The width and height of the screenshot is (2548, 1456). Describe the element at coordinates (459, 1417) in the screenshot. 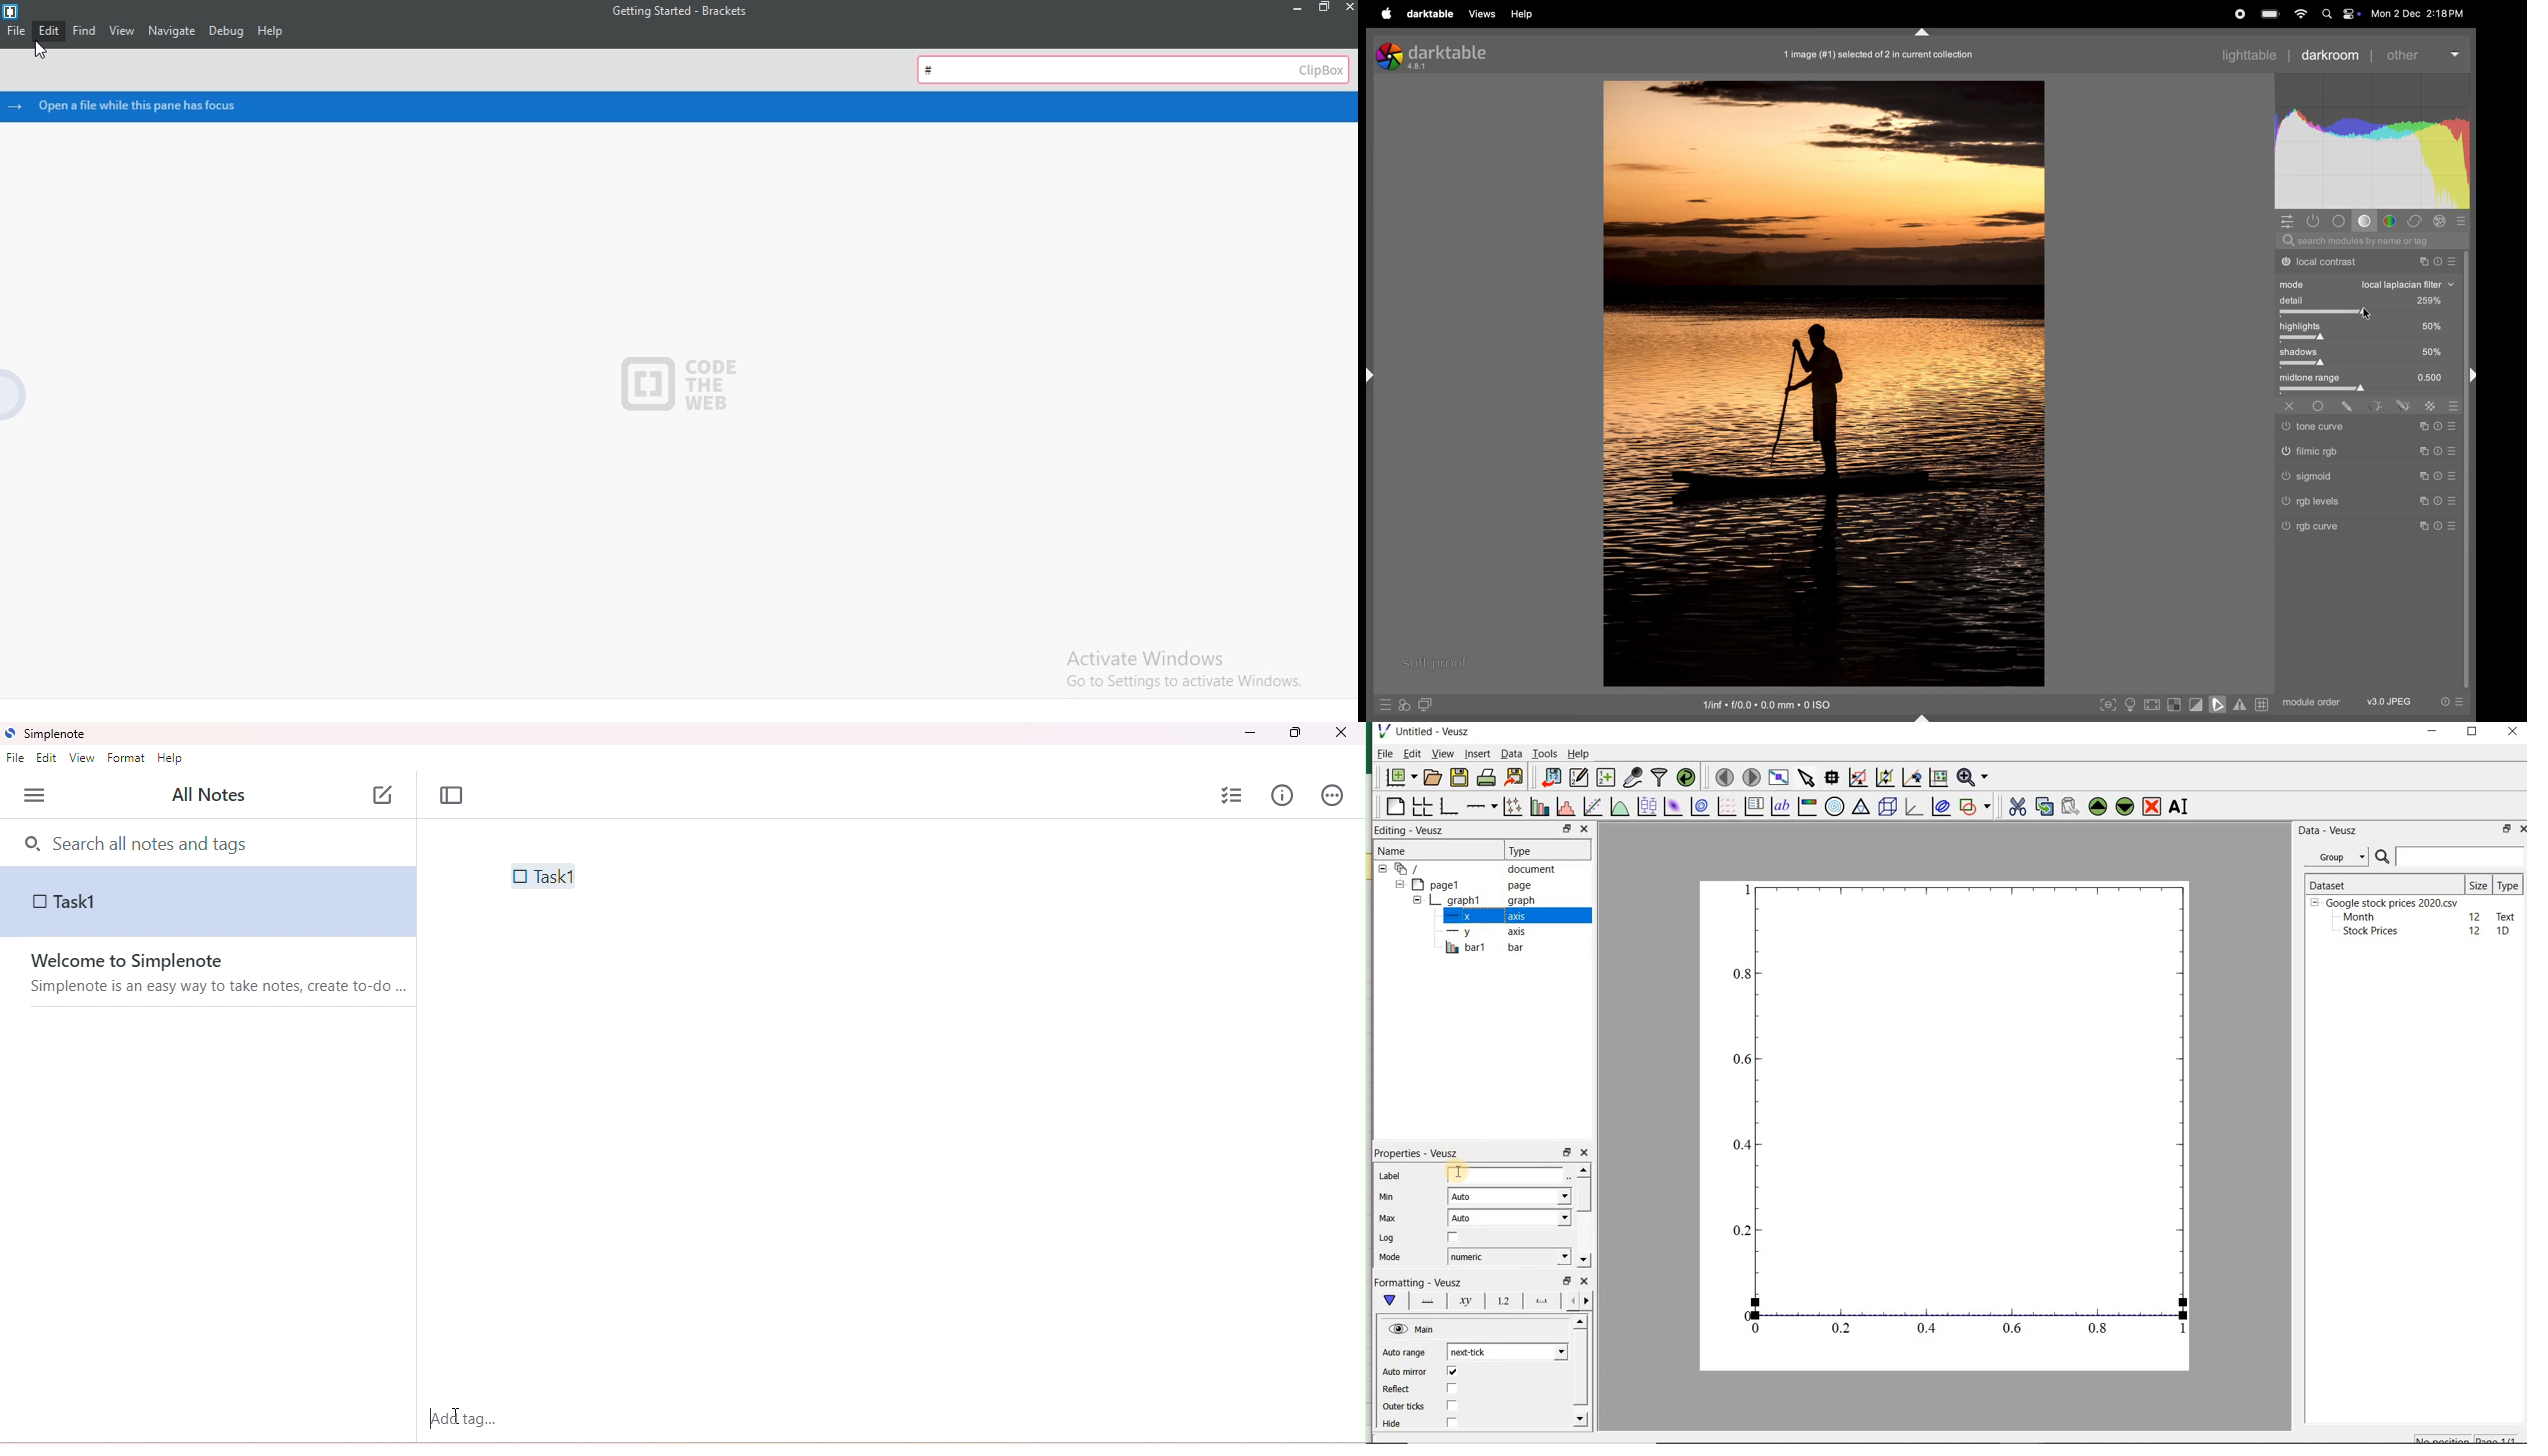

I see `cursor movement` at that location.